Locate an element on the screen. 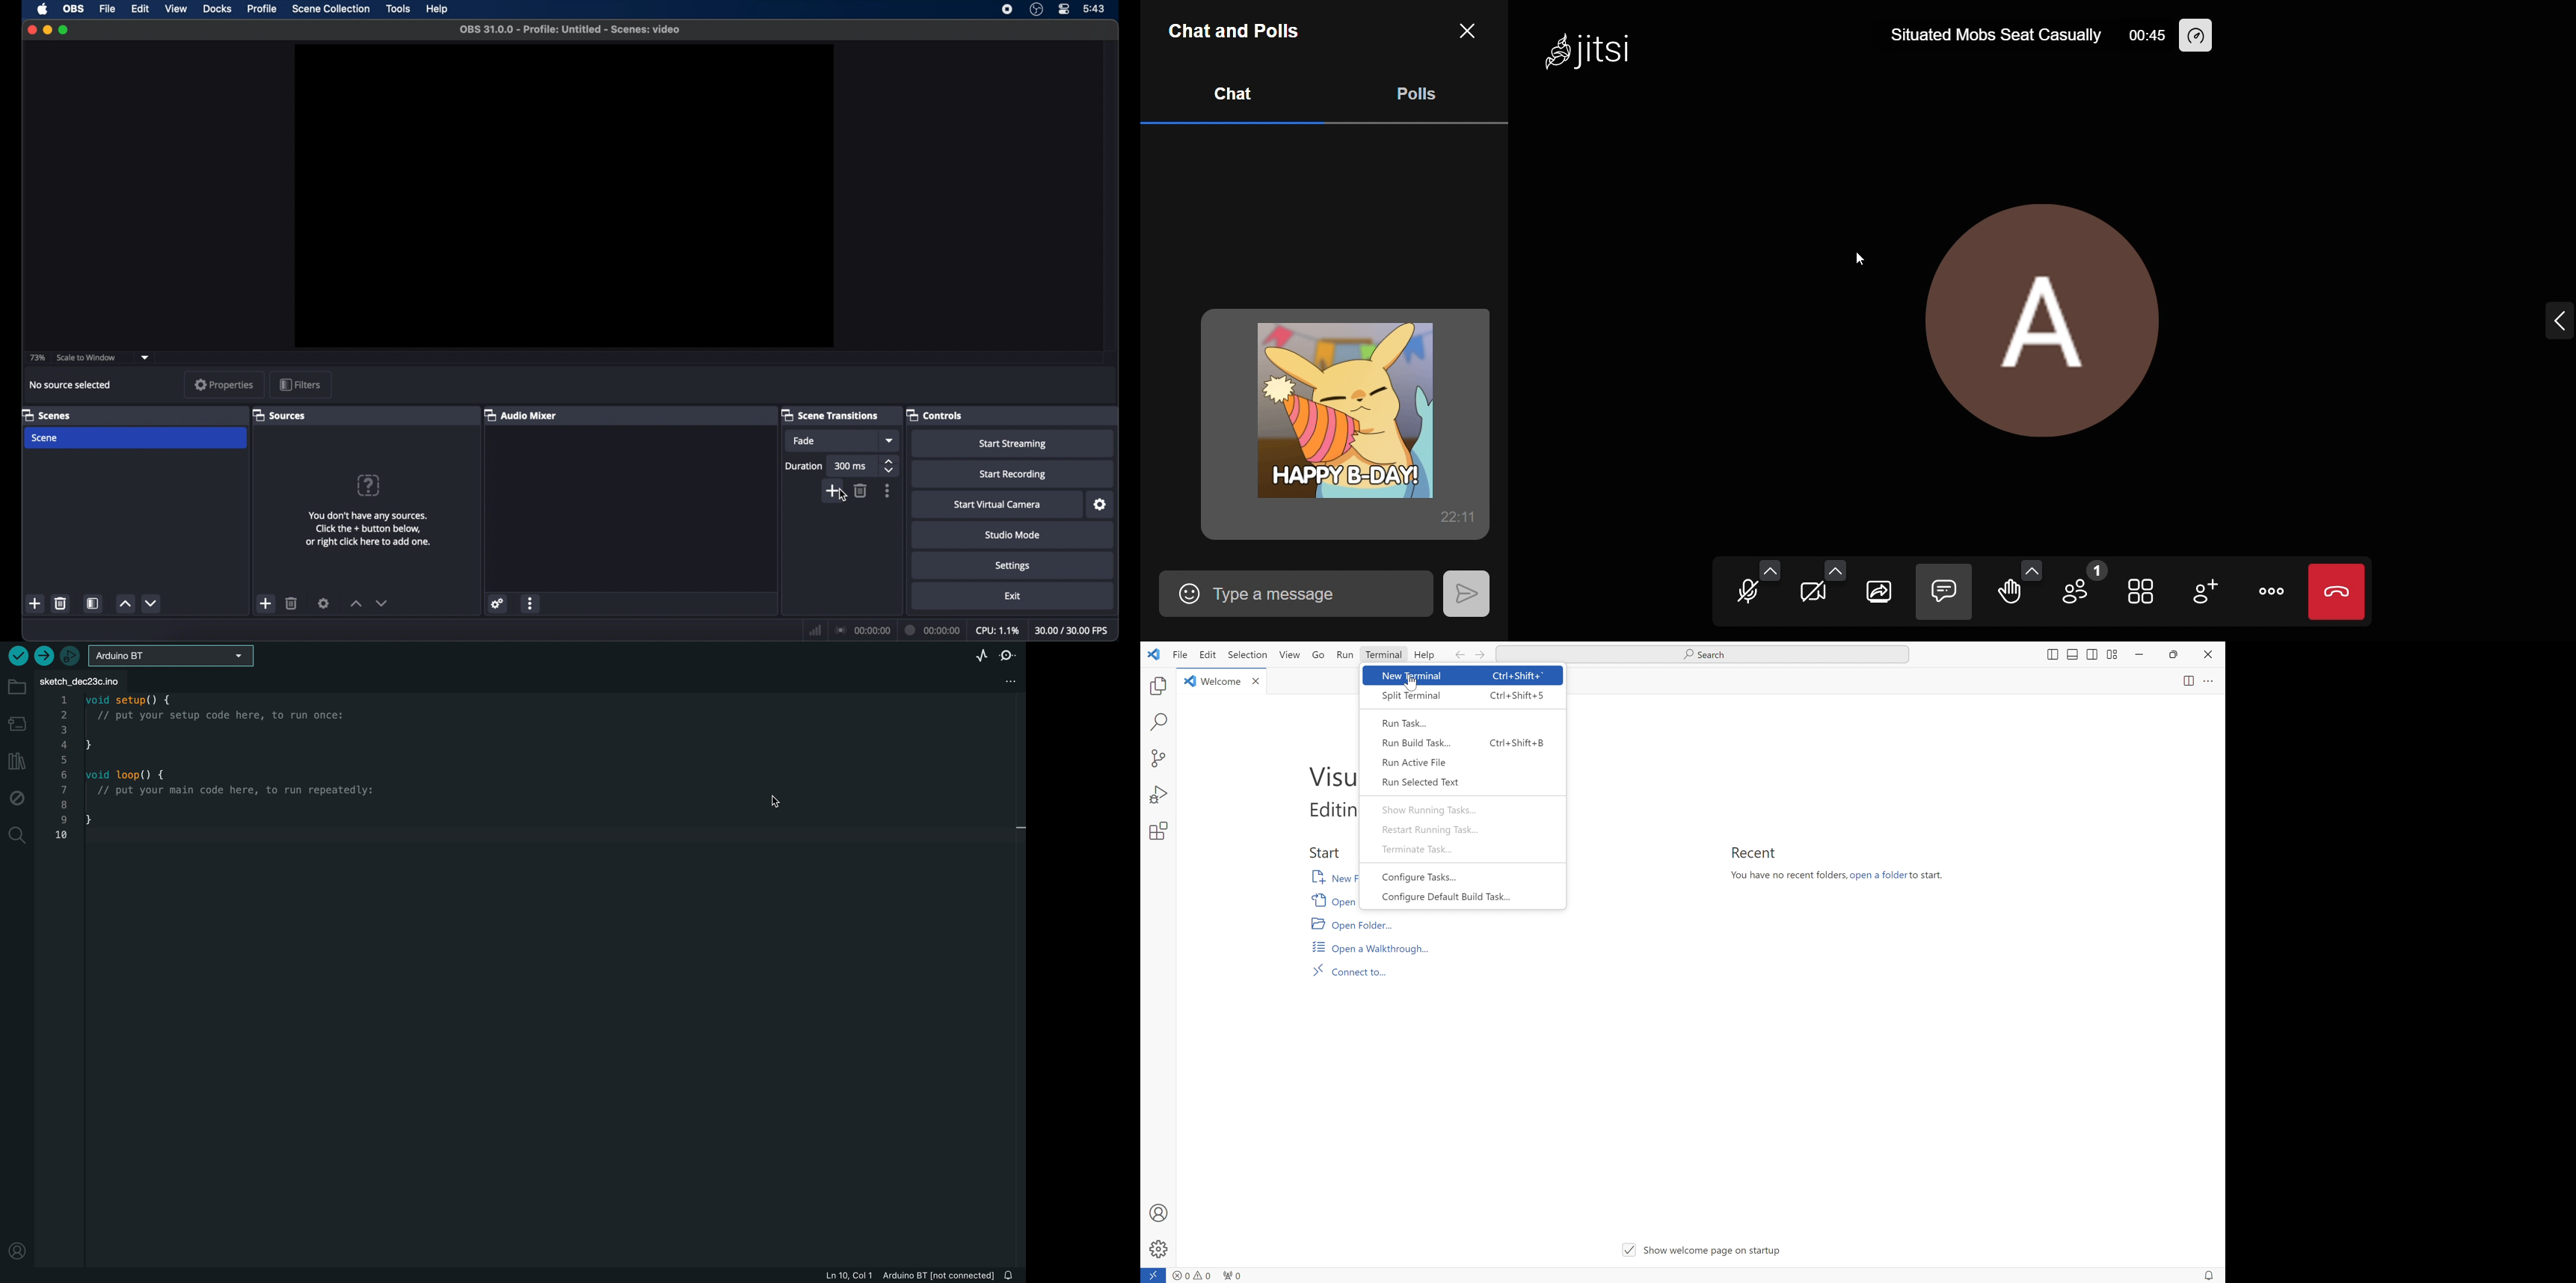 The height and width of the screenshot is (1288, 2576). profile picture is located at coordinates (2047, 312).